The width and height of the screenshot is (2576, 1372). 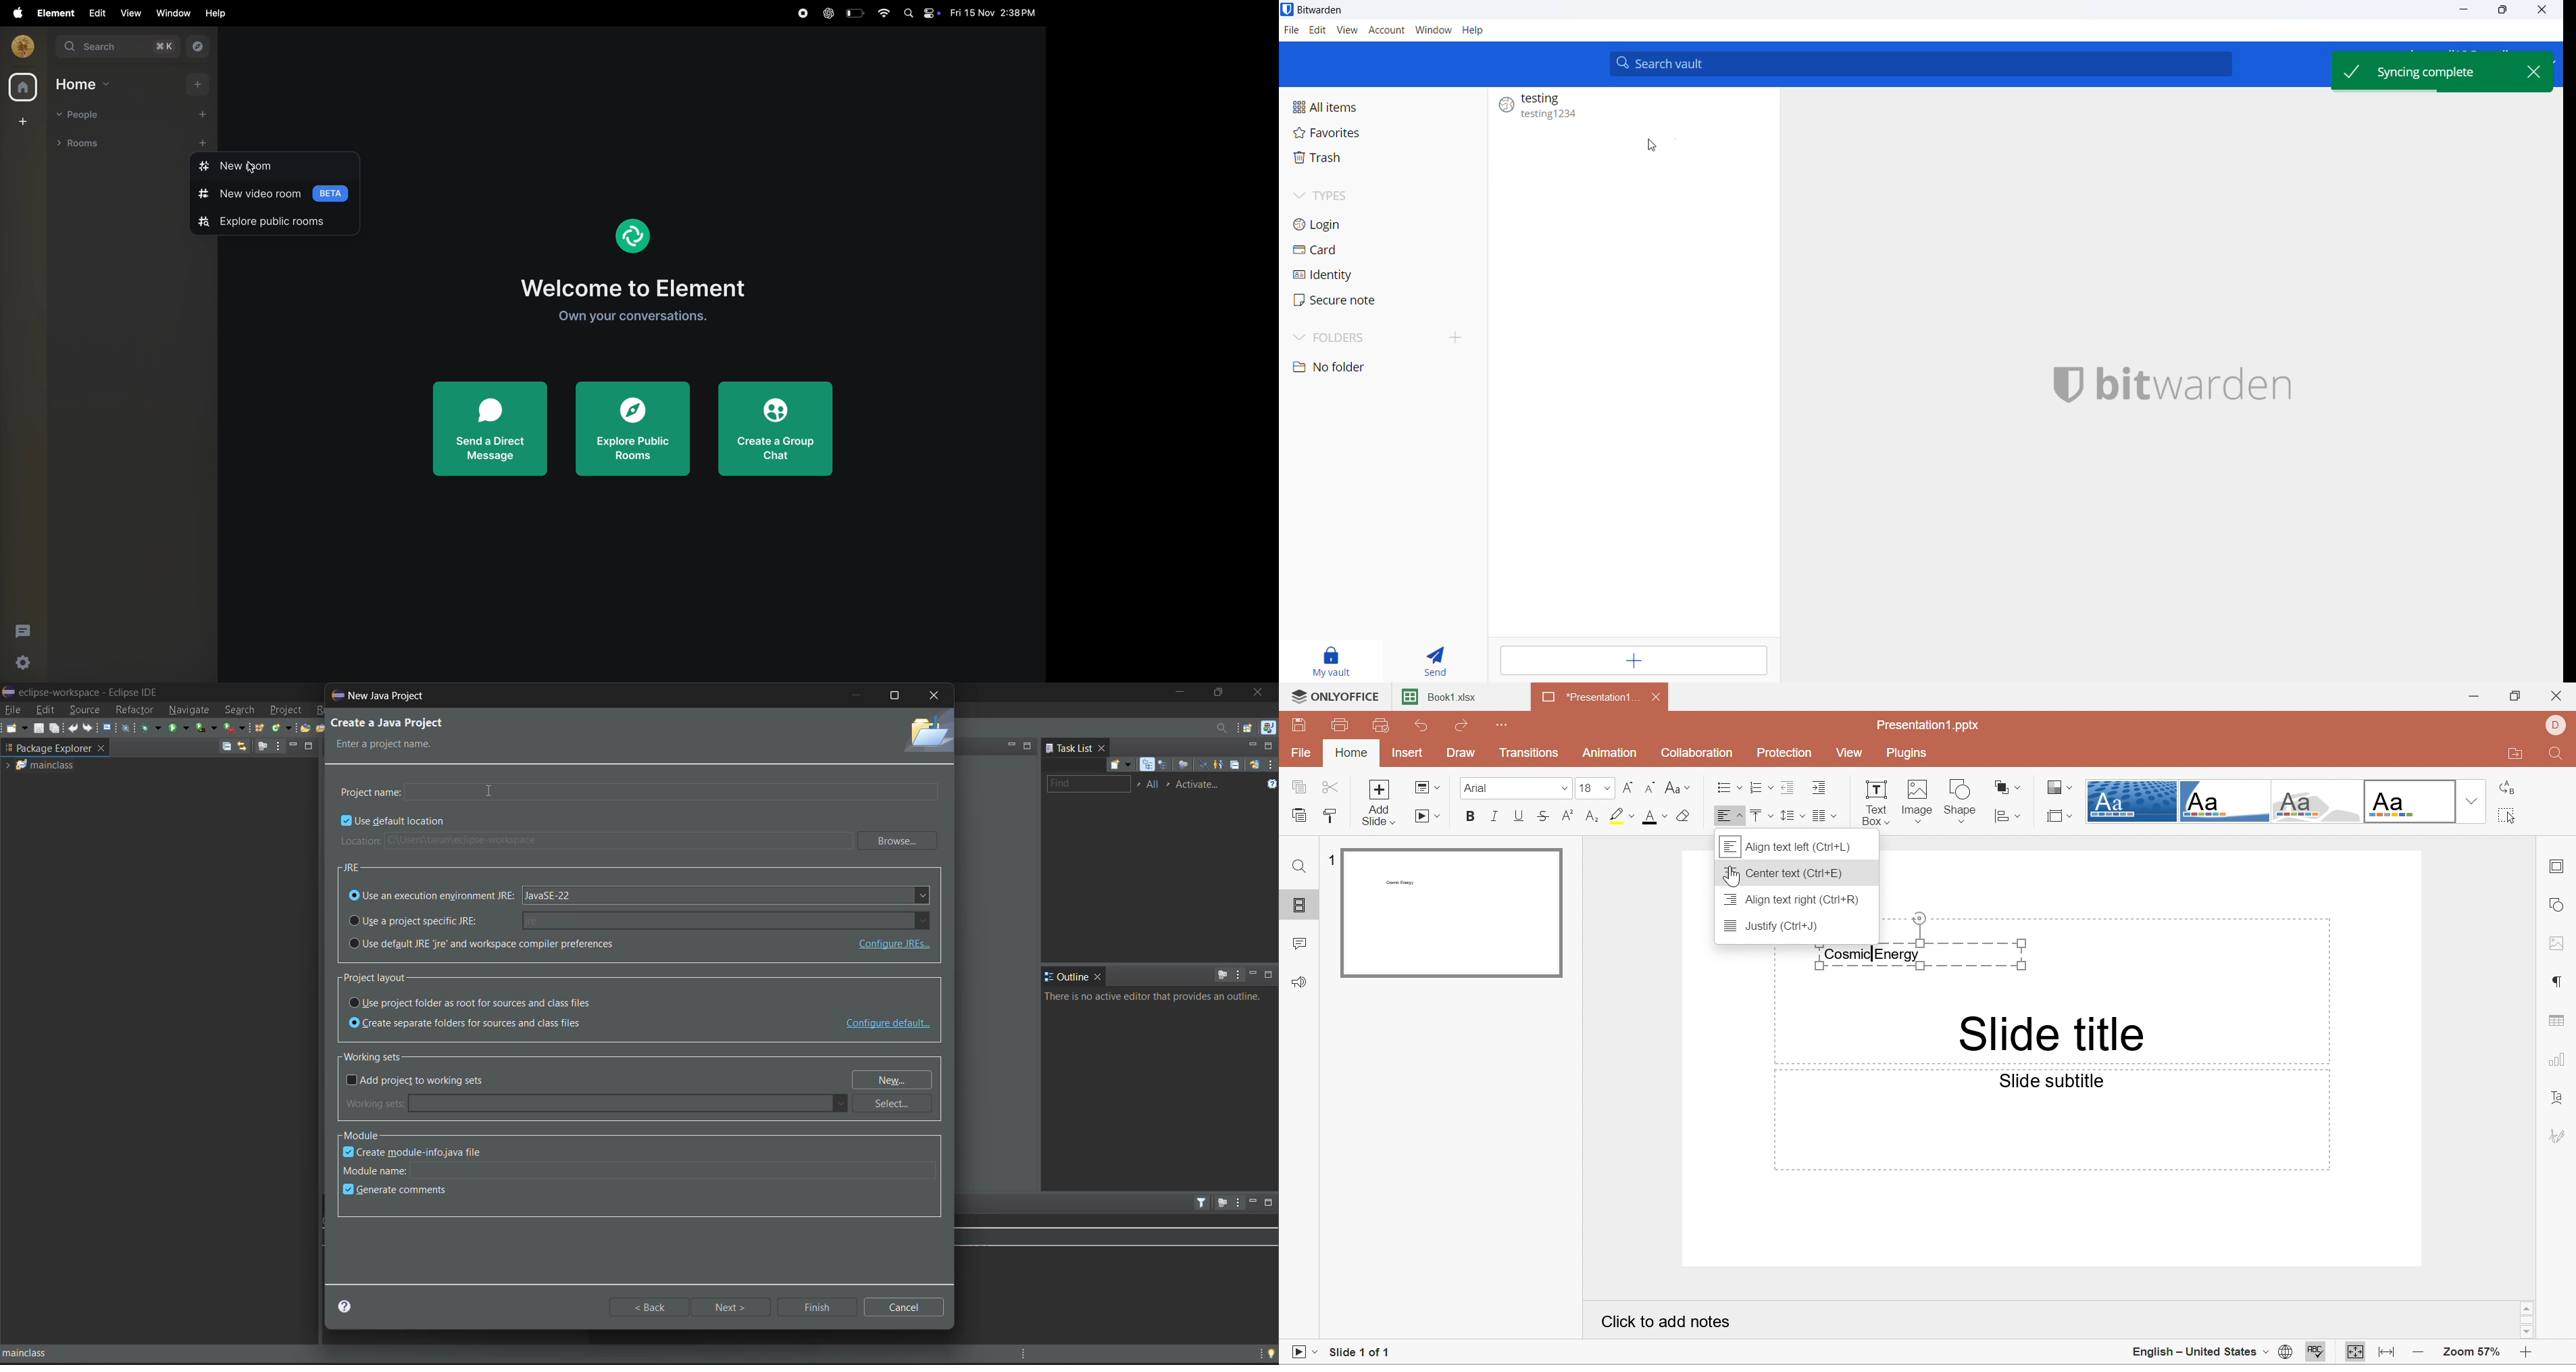 I want to click on maximize, so click(x=1271, y=1203).